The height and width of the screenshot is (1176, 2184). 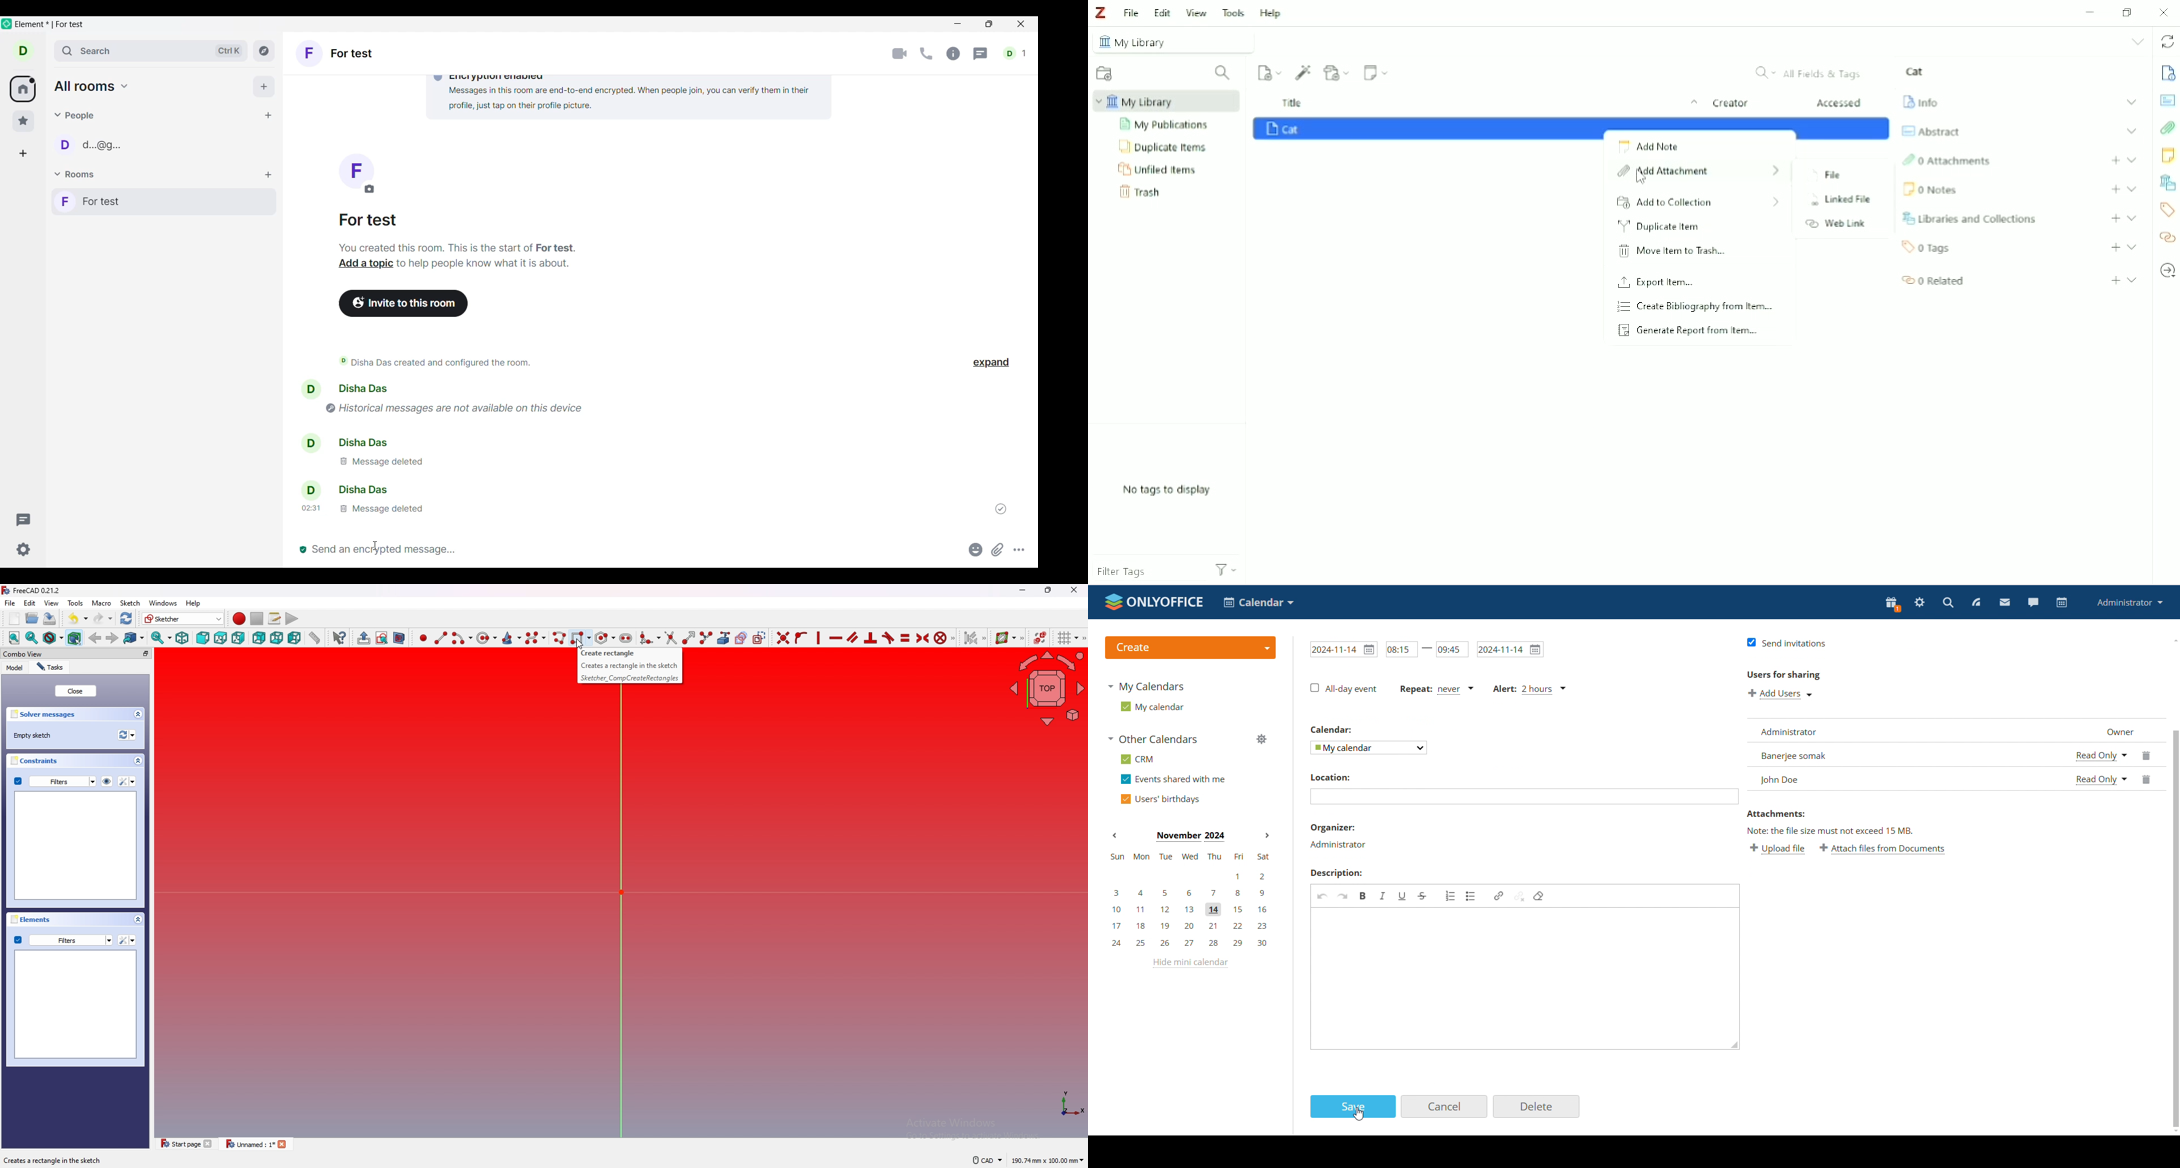 What do you see at coordinates (44, 714) in the screenshot?
I see `solver messages` at bounding box center [44, 714].